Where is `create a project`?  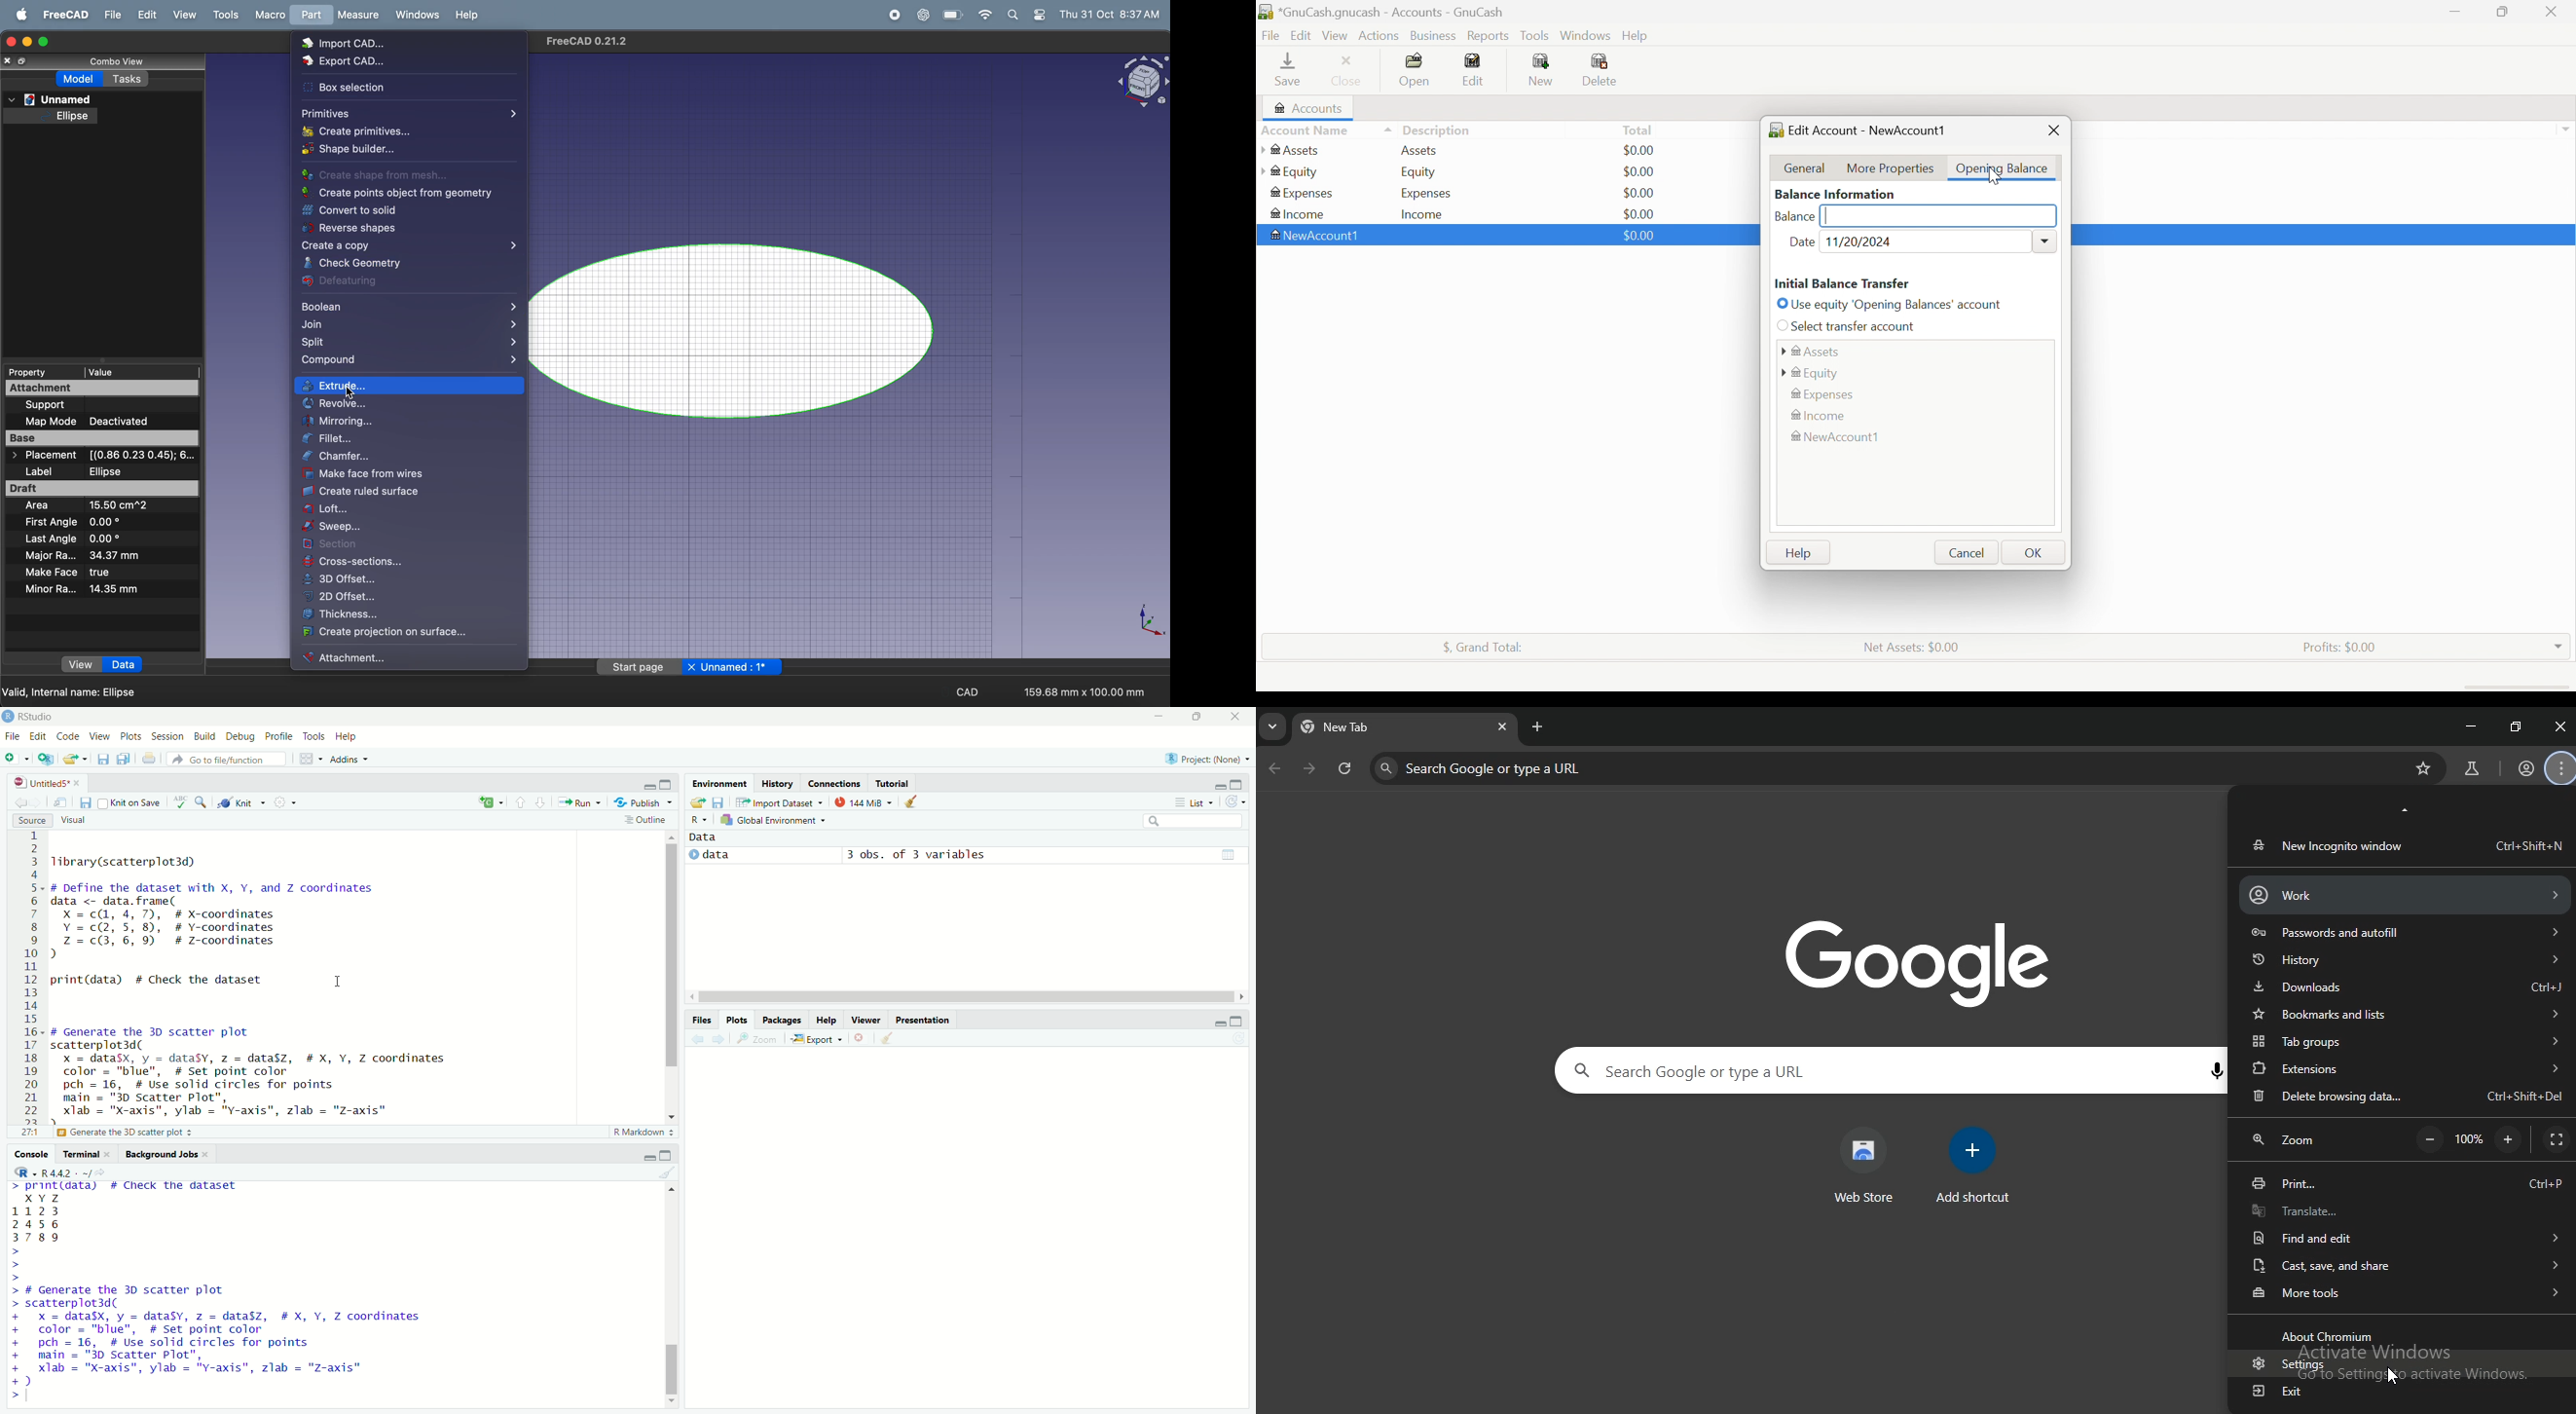 create a project is located at coordinates (44, 758).